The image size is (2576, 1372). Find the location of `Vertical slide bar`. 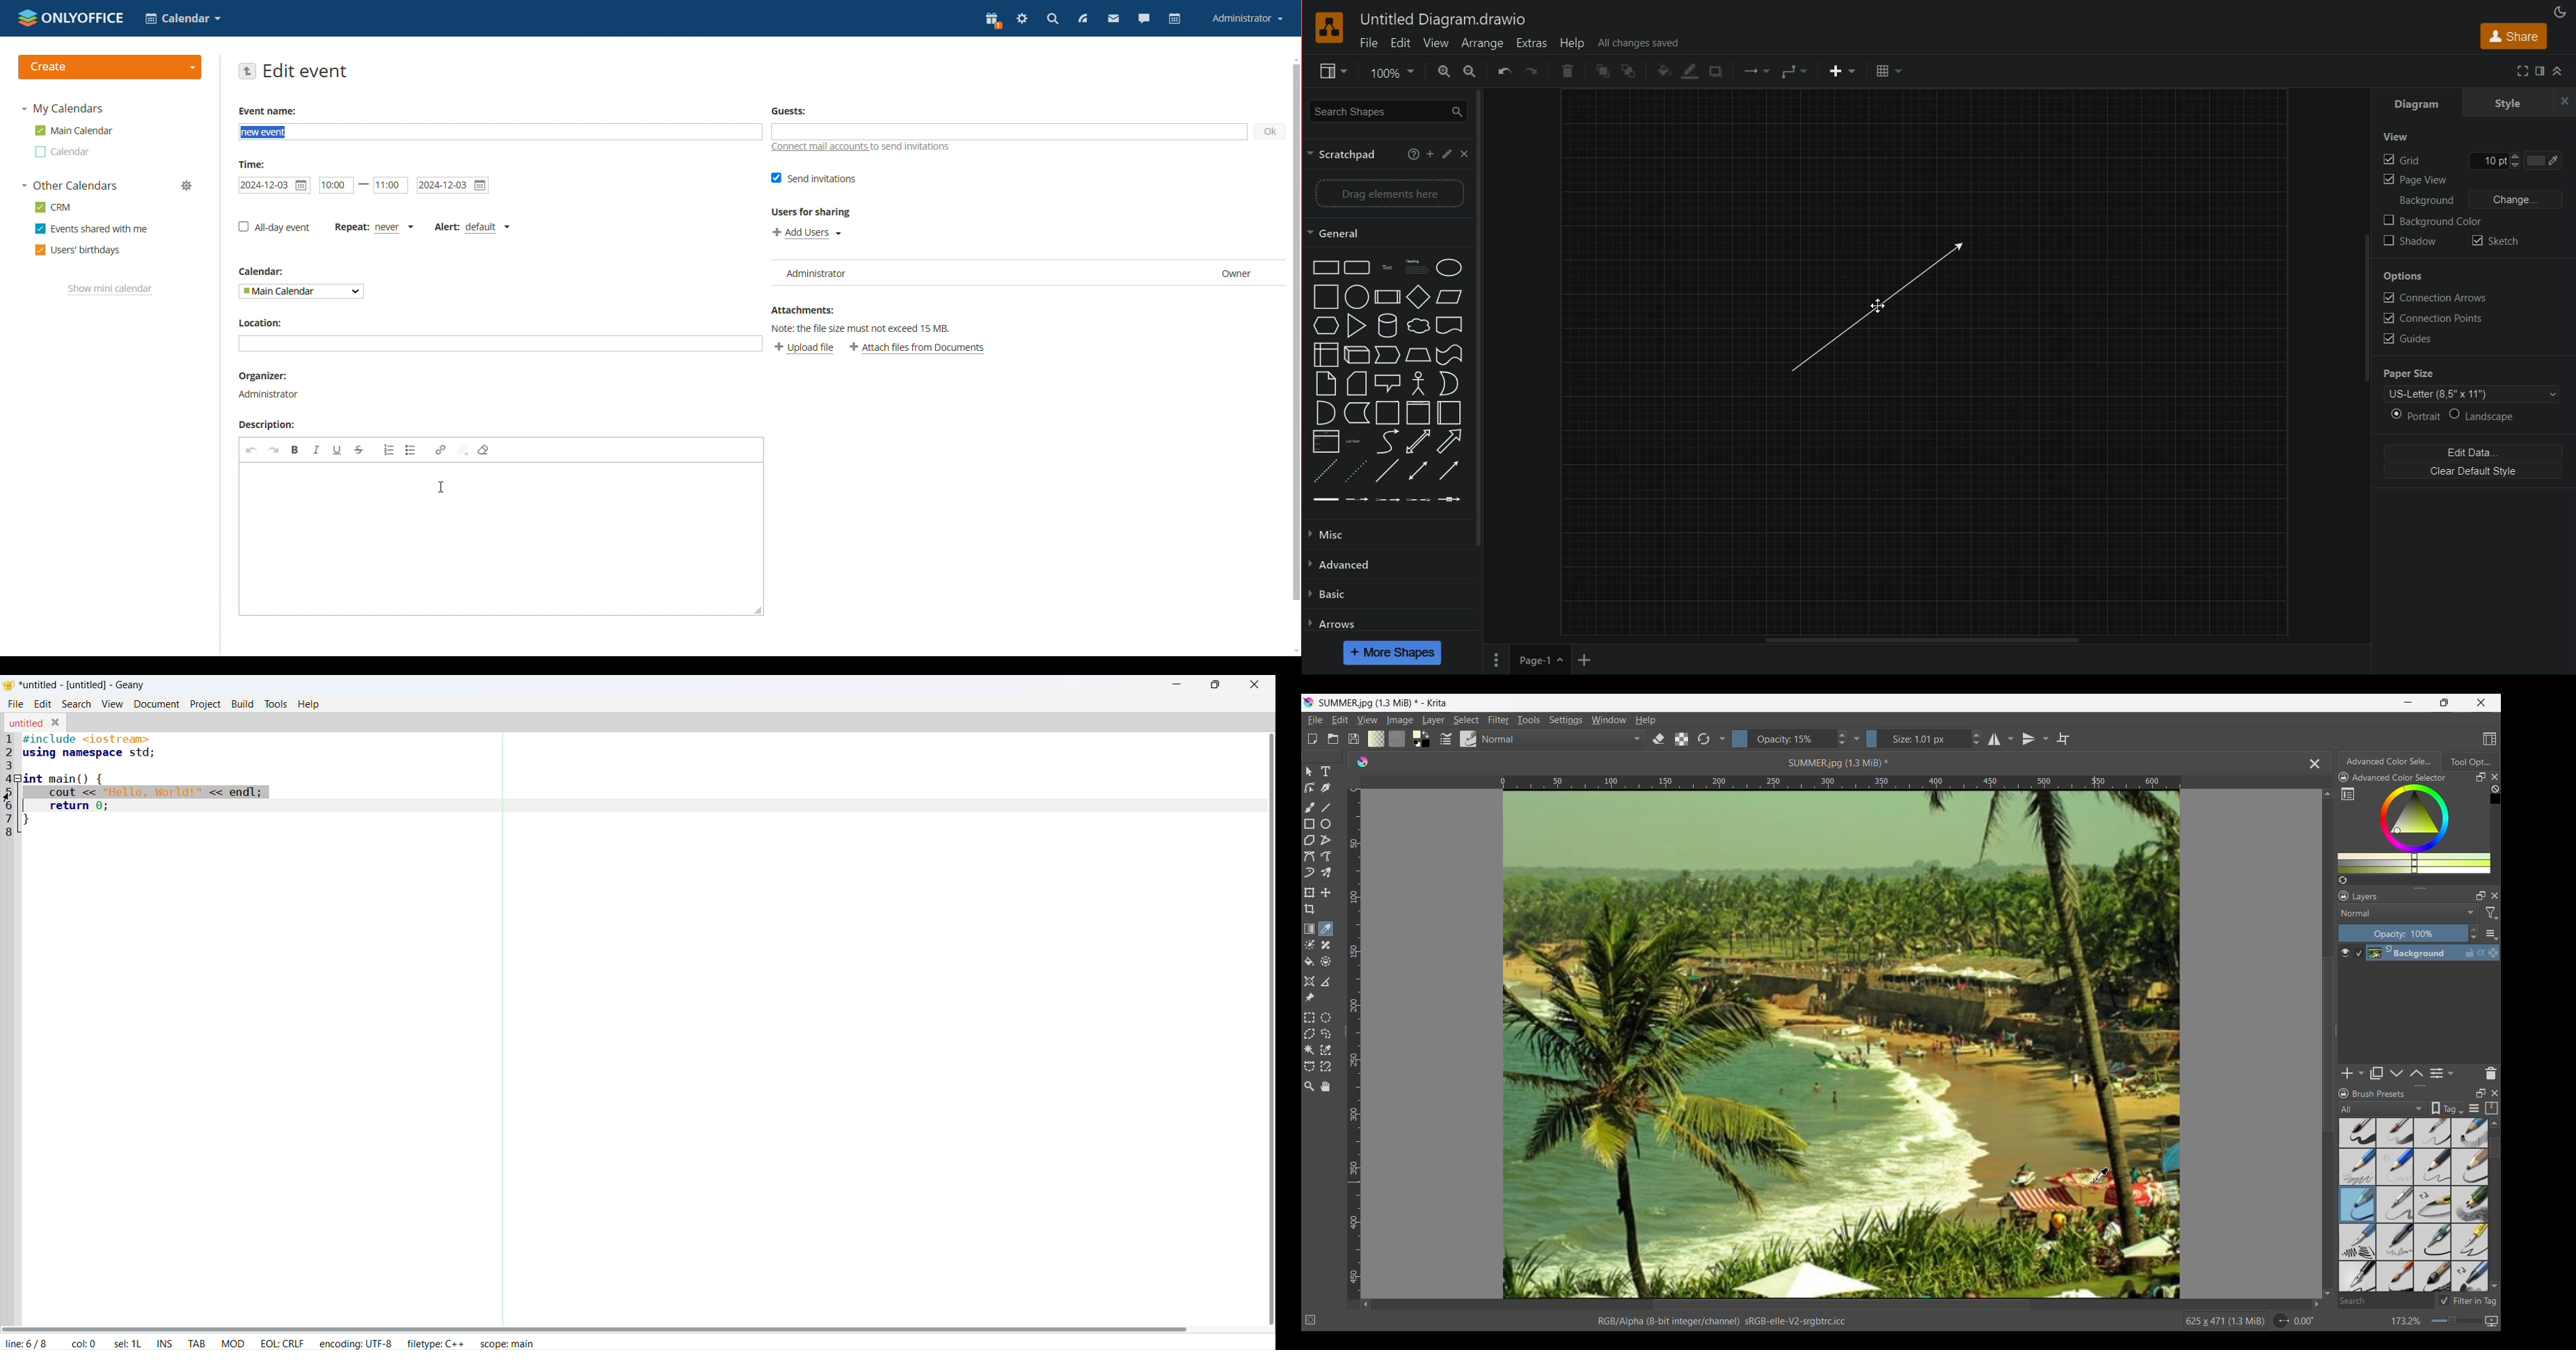

Vertical slide bar is located at coordinates (2328, 1044).